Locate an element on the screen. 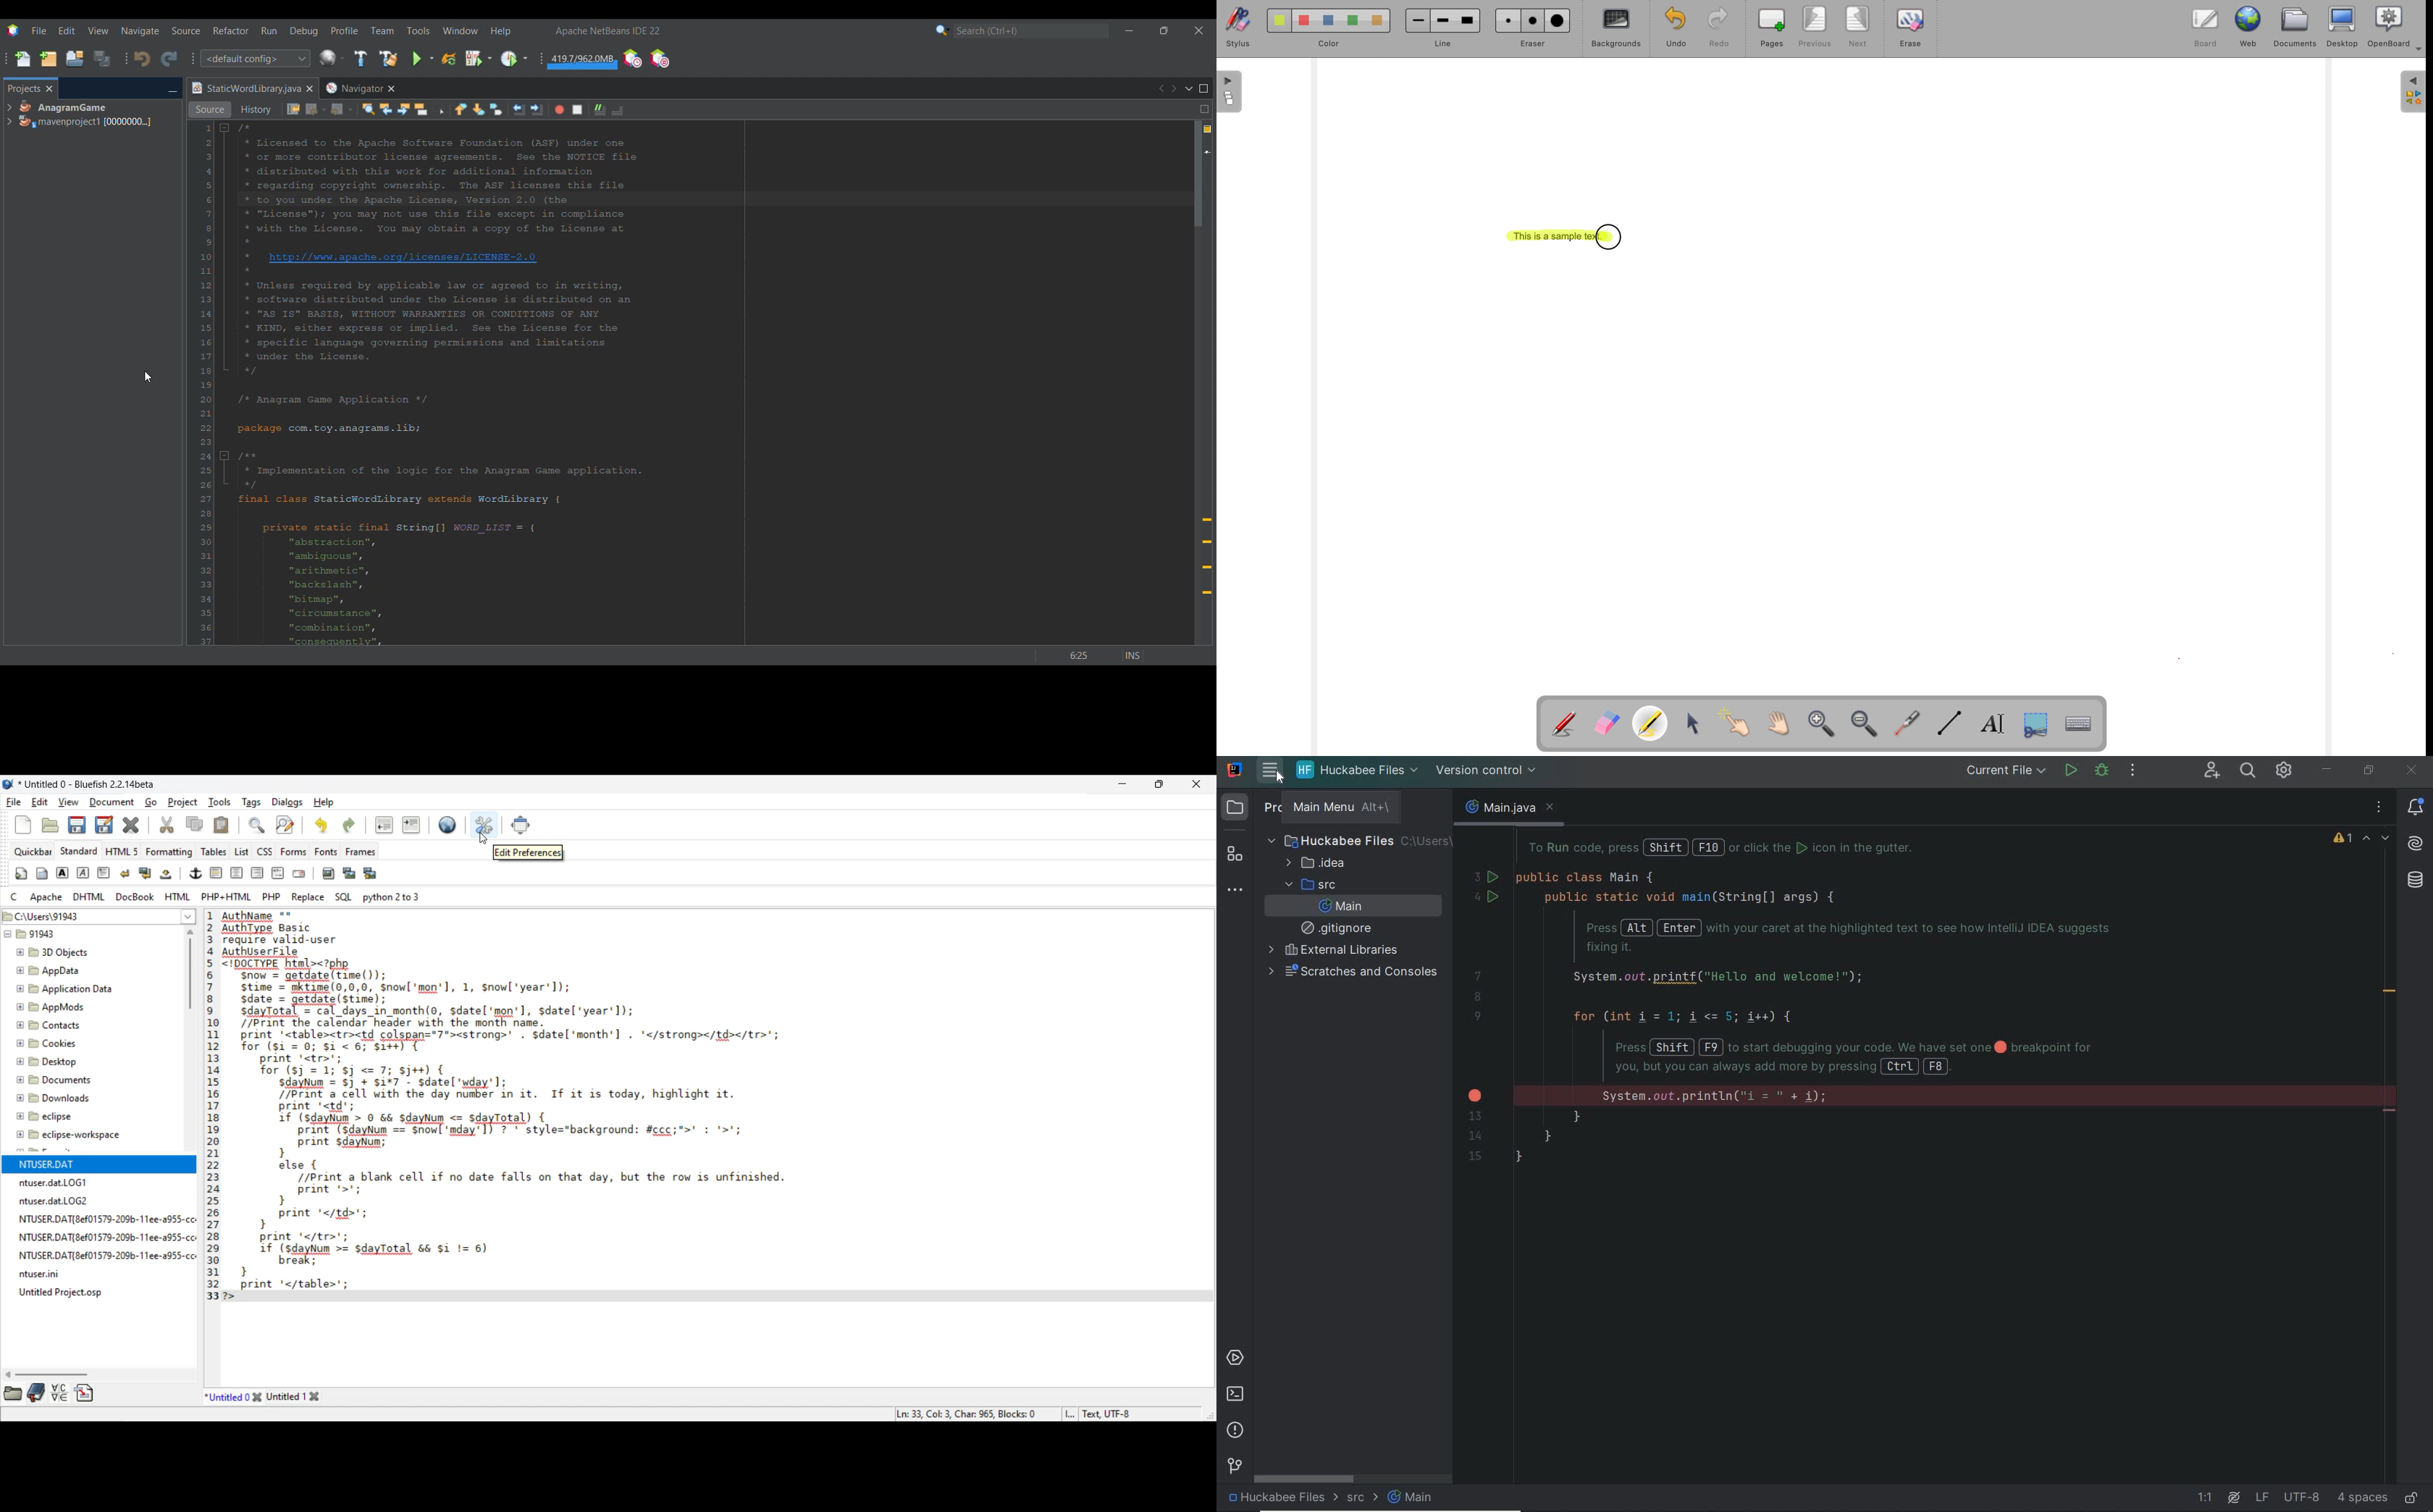 This screenshot has height=1512, width=2436. HTML 5 is located at coordinates (122, 851).